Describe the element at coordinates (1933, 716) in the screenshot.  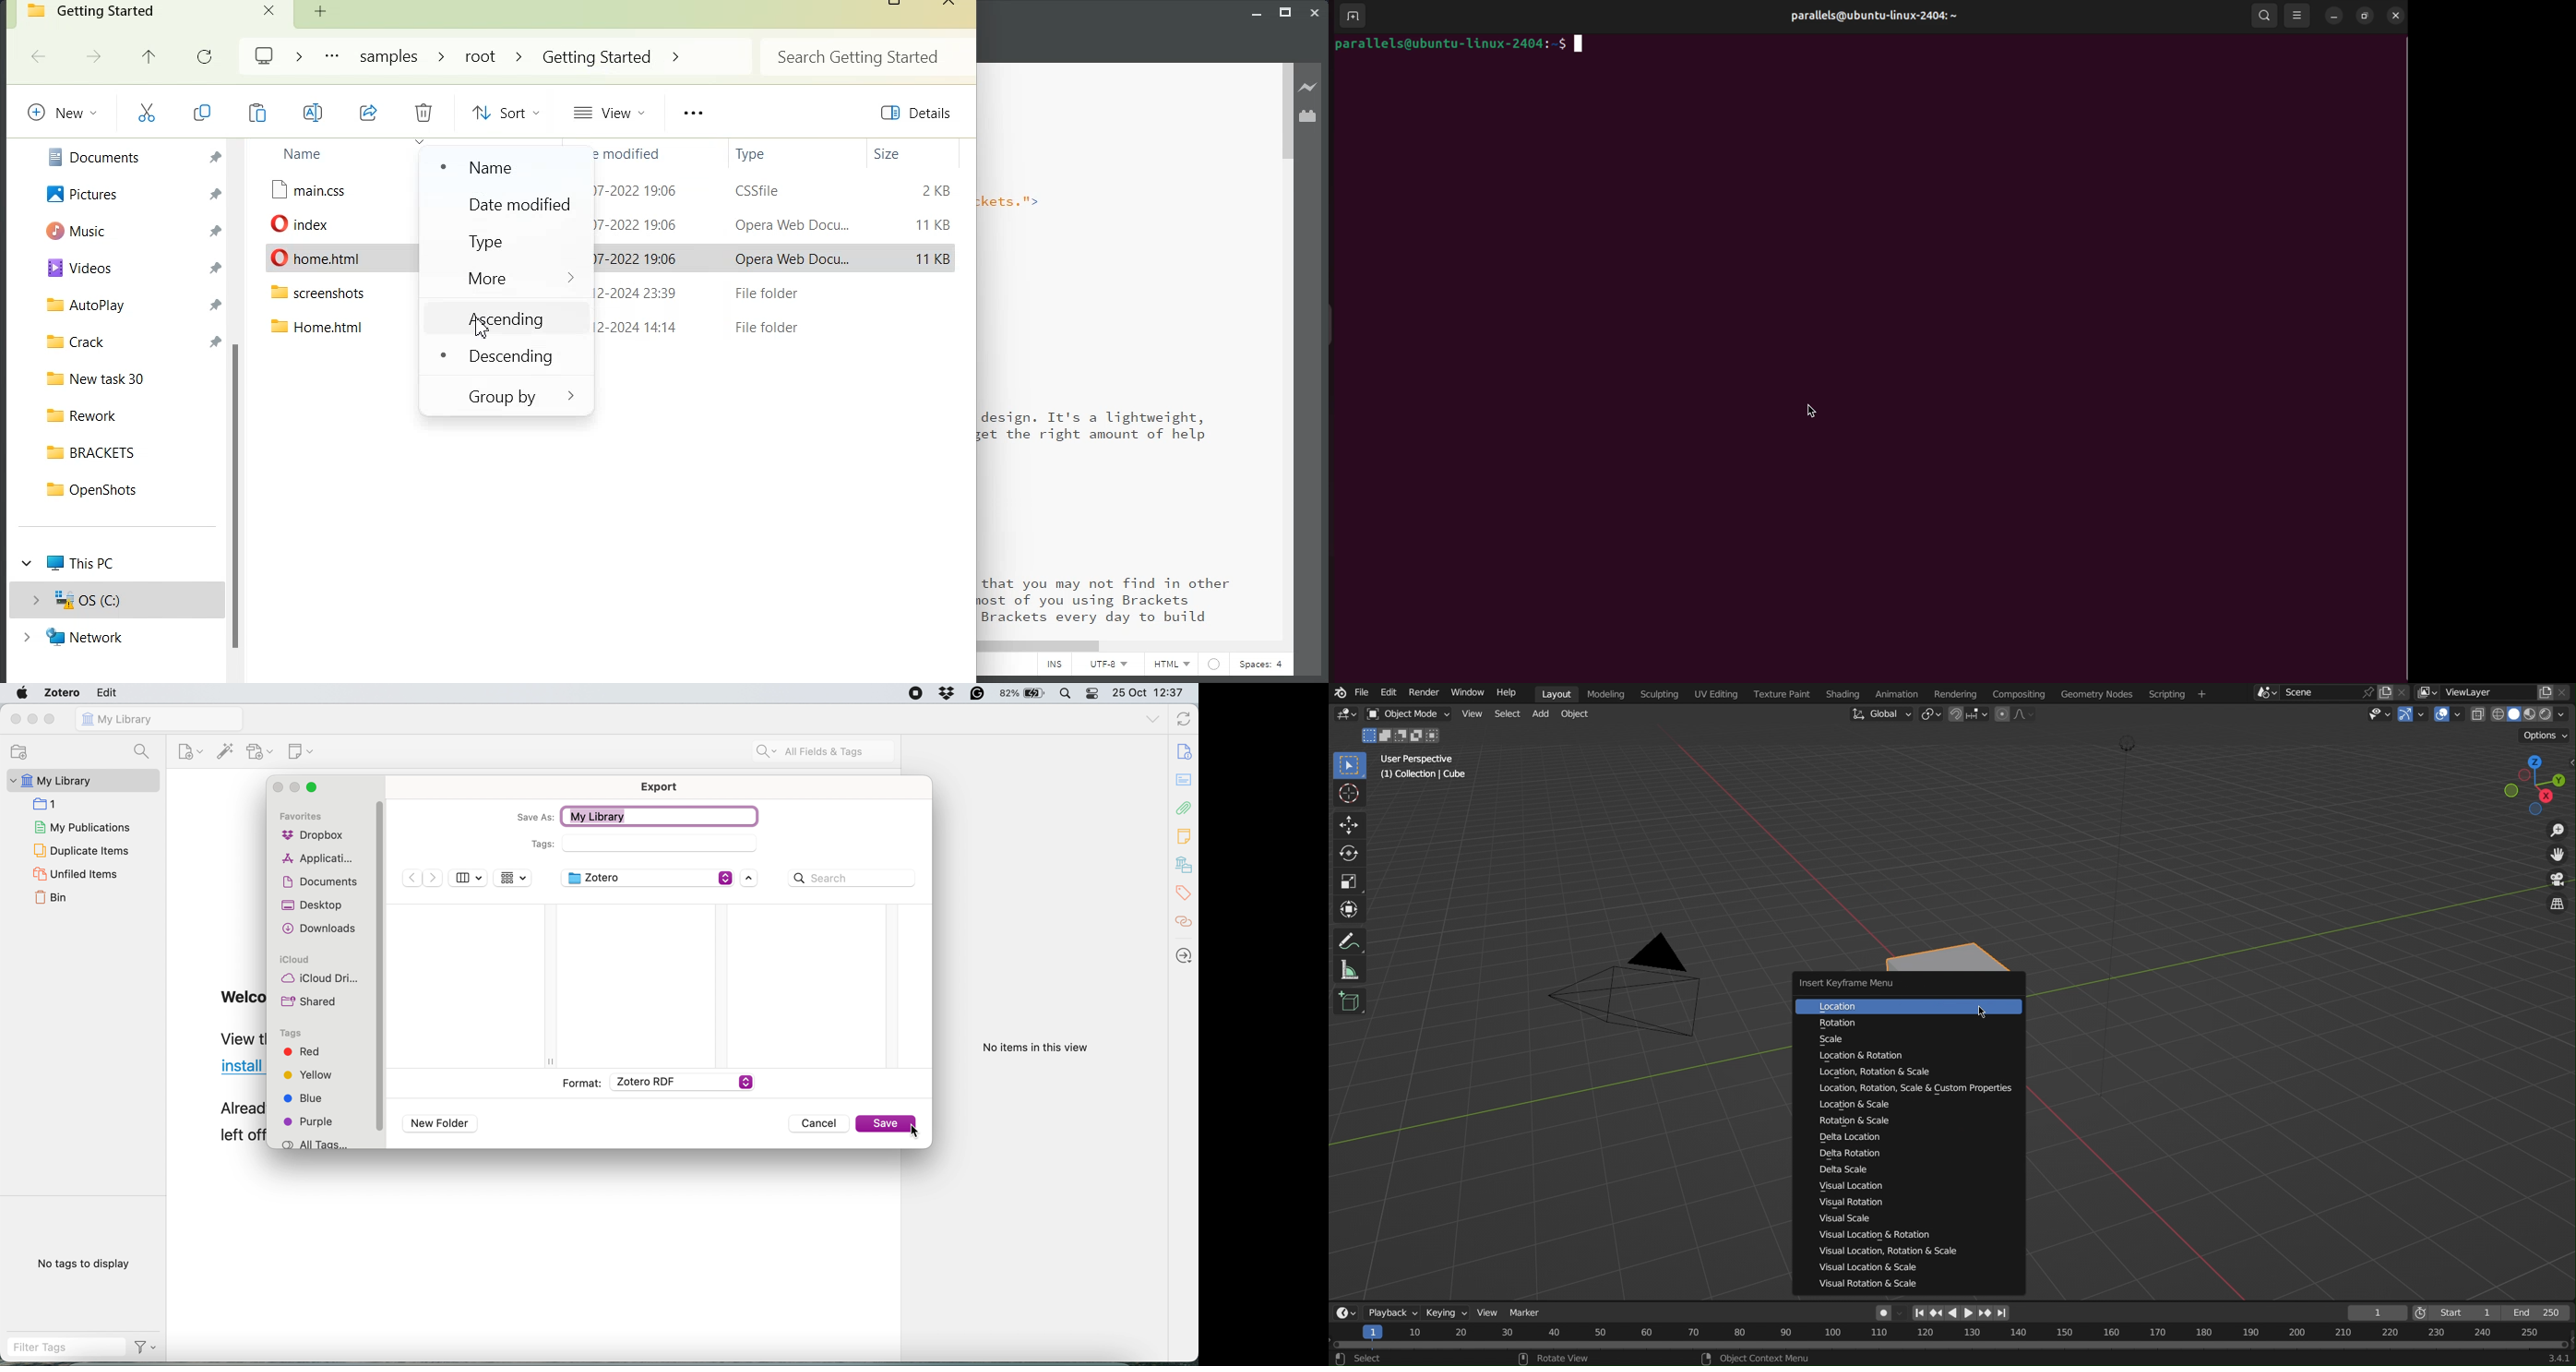
I see `Transform Pivot Point` at that location.